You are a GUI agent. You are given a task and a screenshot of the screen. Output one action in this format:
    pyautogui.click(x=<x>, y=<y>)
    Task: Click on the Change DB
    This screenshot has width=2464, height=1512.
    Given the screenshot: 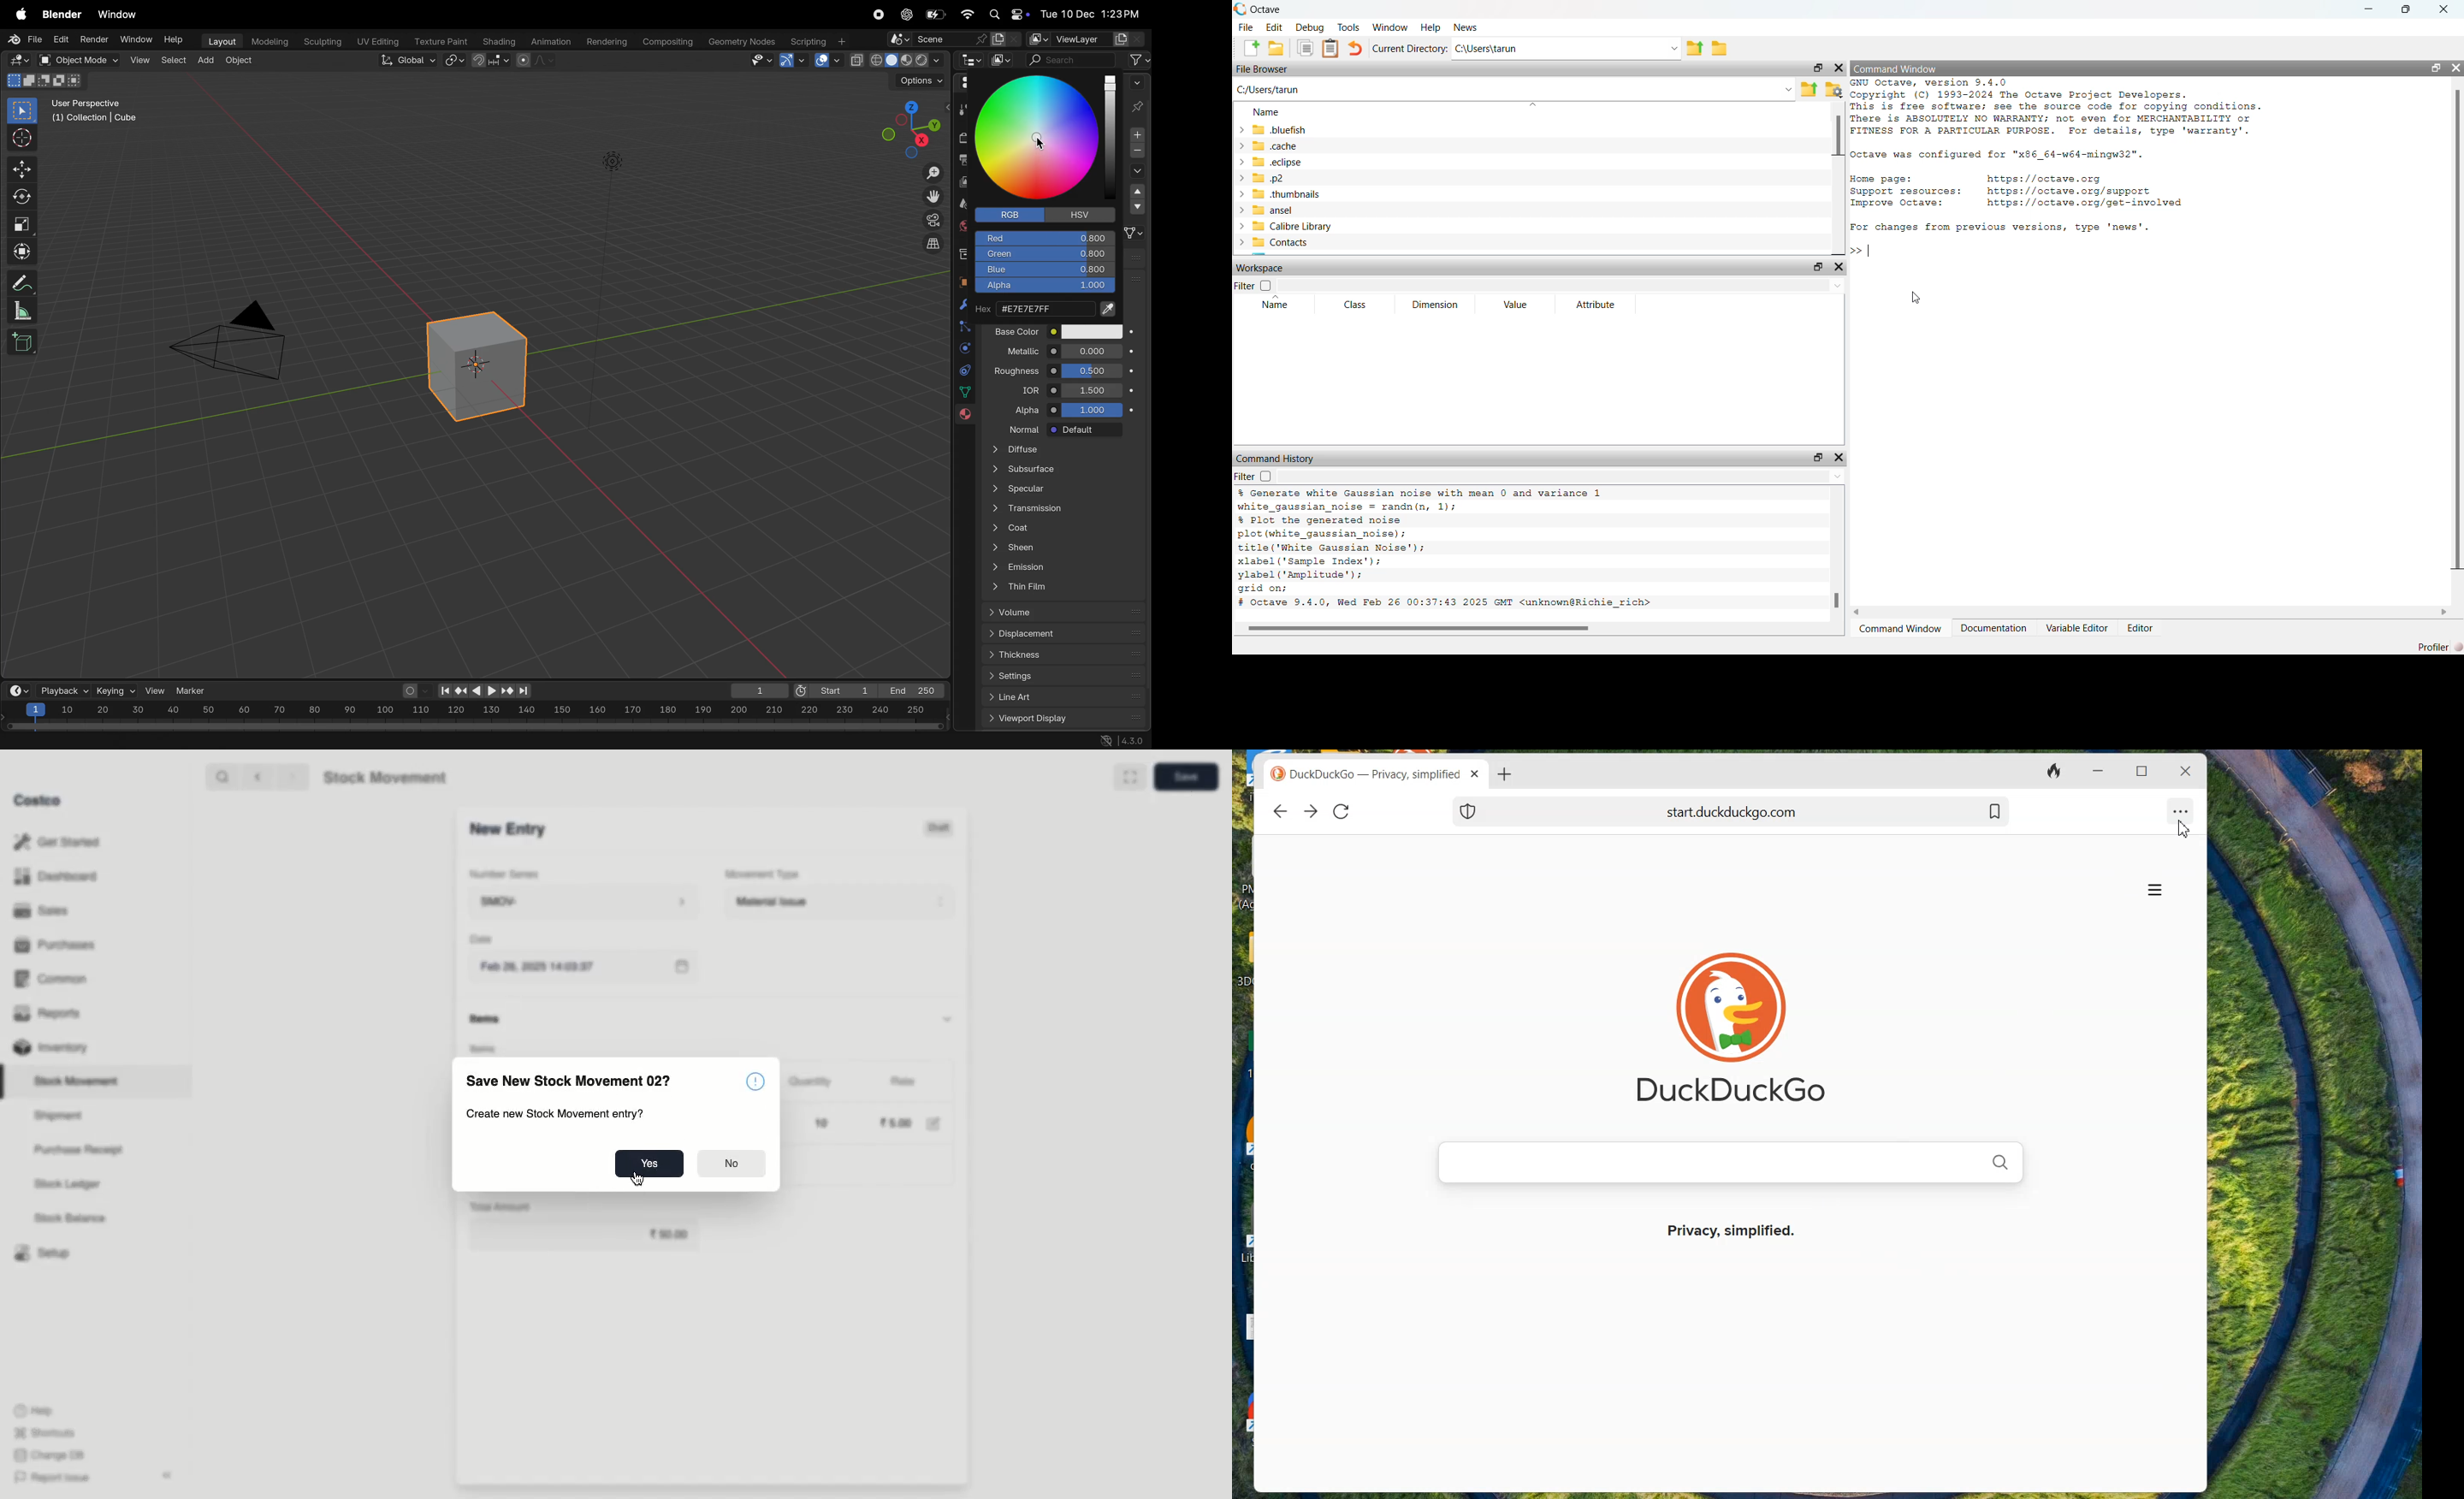 What is the action you would take?
    pyautogui.click(x=50, y=1455)
    